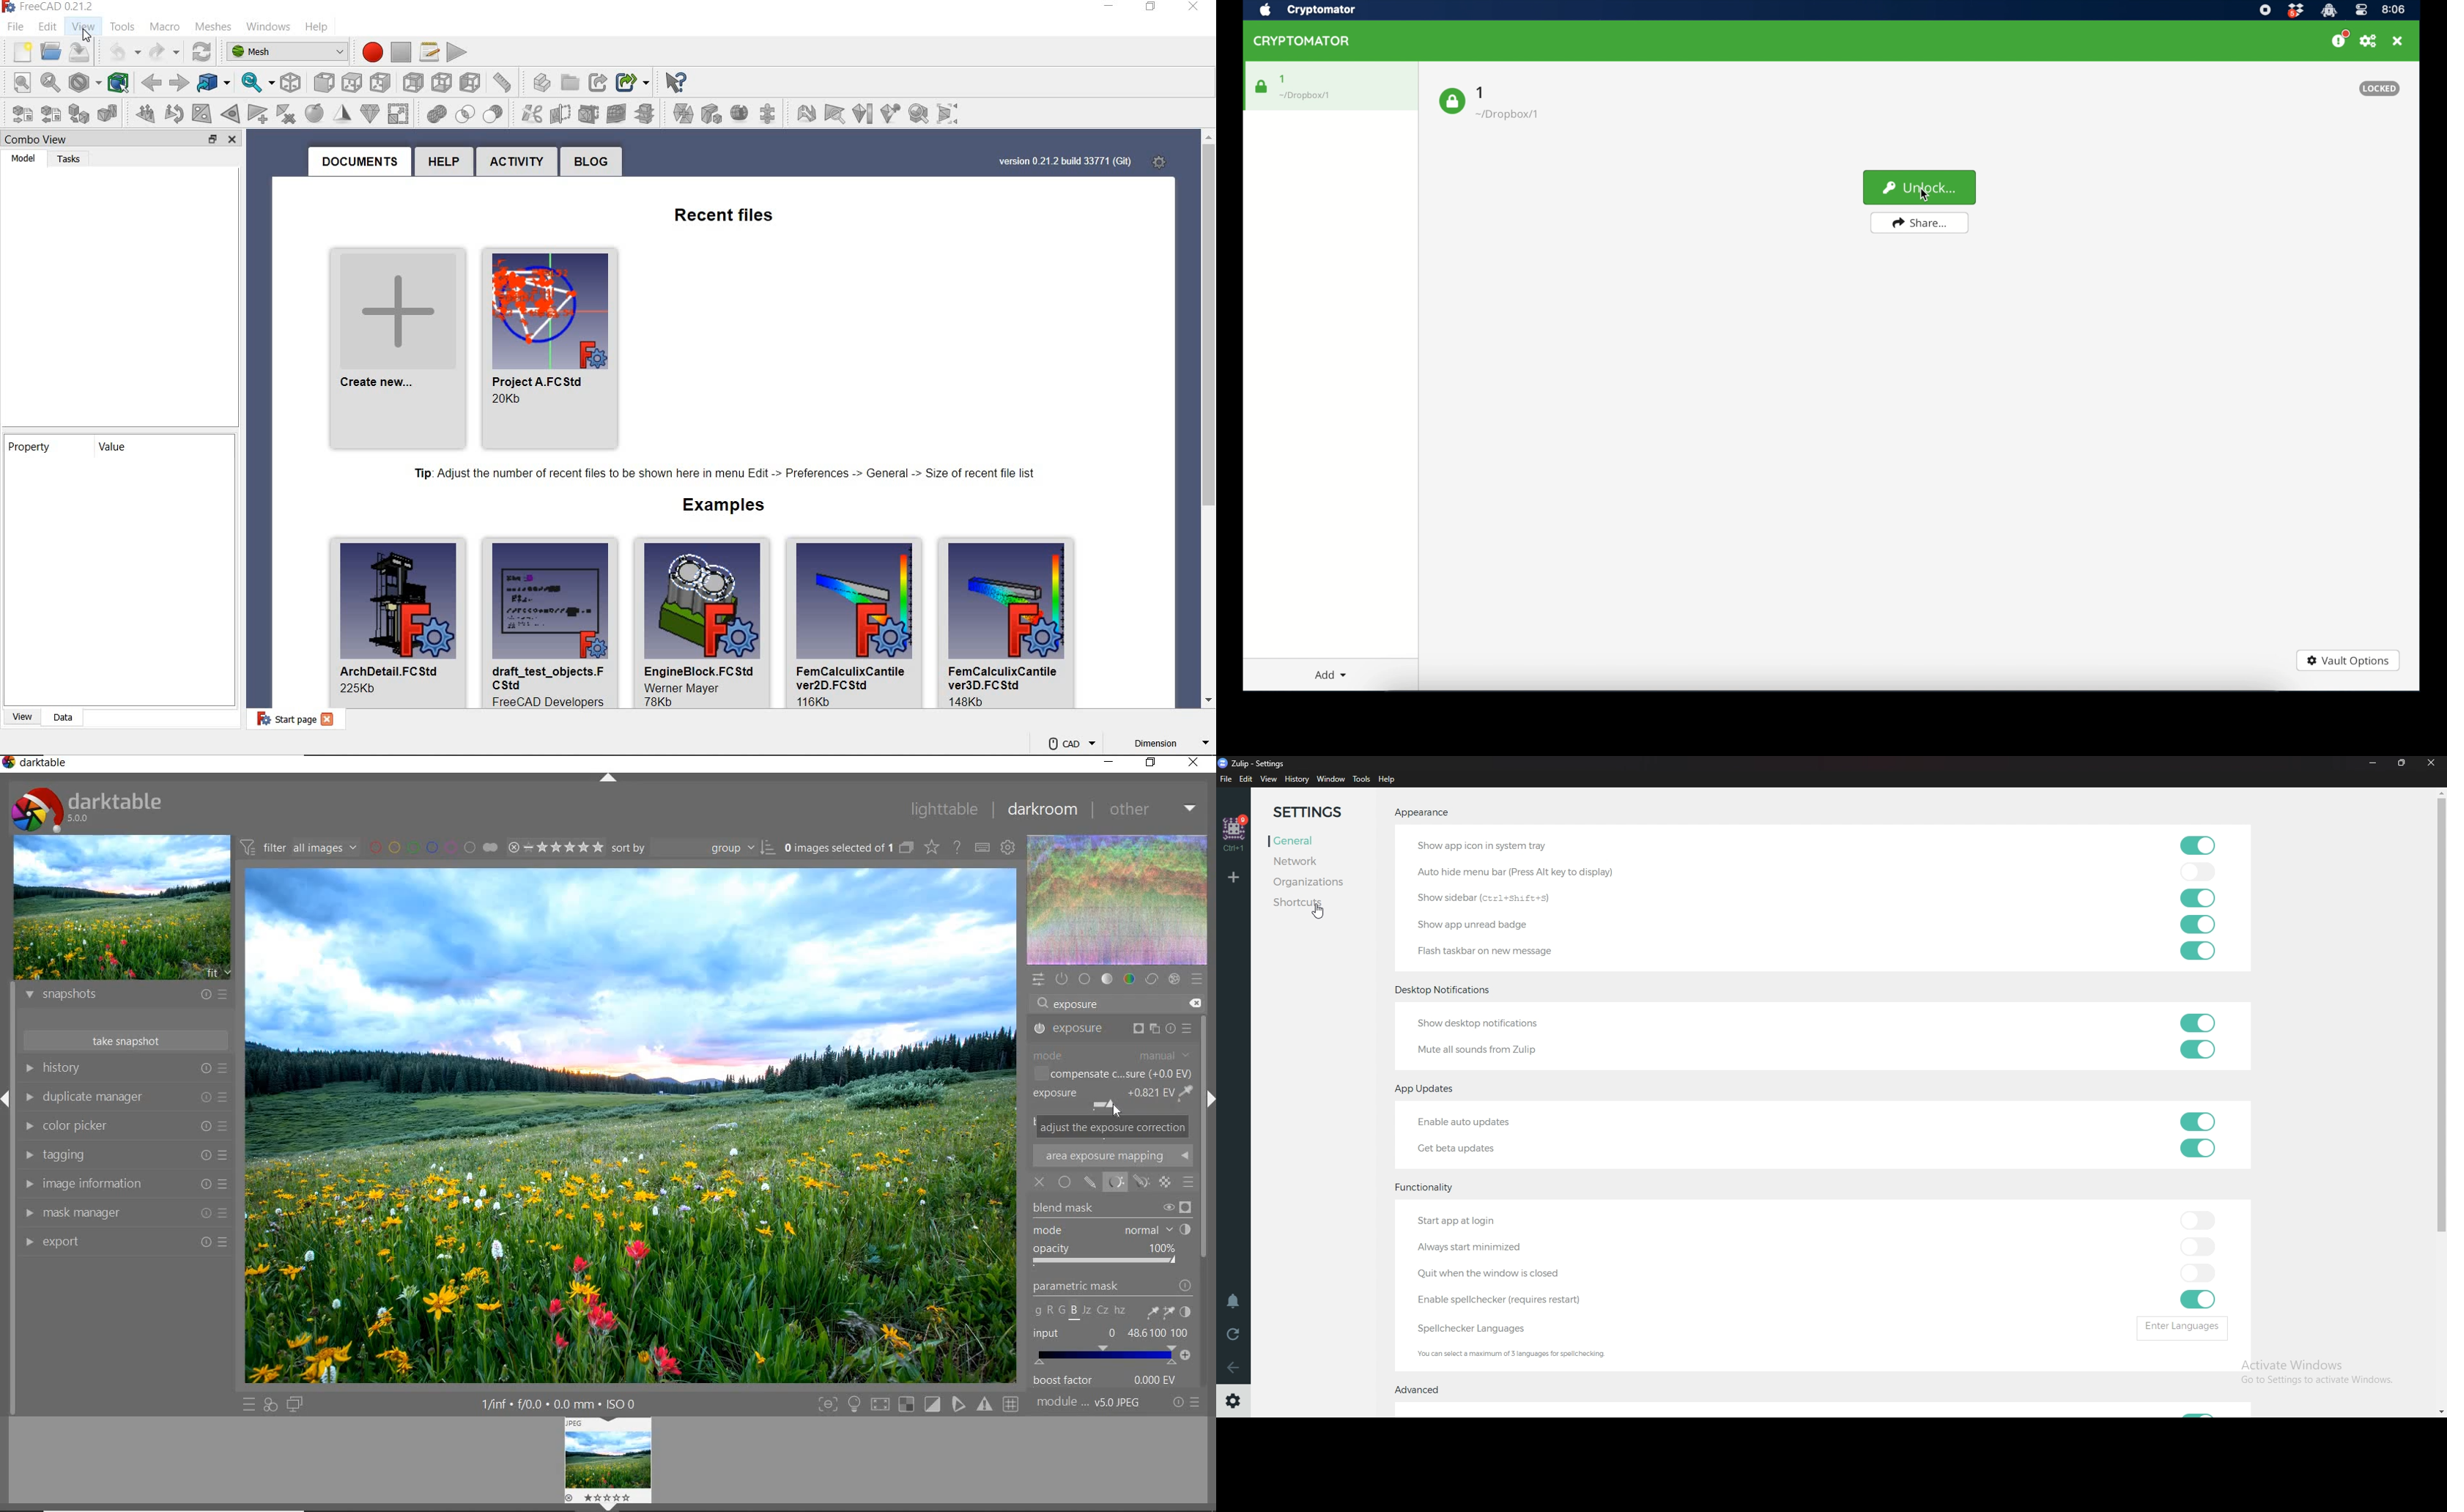 The width and height of the screenshot is (2464, 1512). What do you see at coordinates (1246, 779) in the screenshot?
I see `Edit` at bounding box center [1246, 779].